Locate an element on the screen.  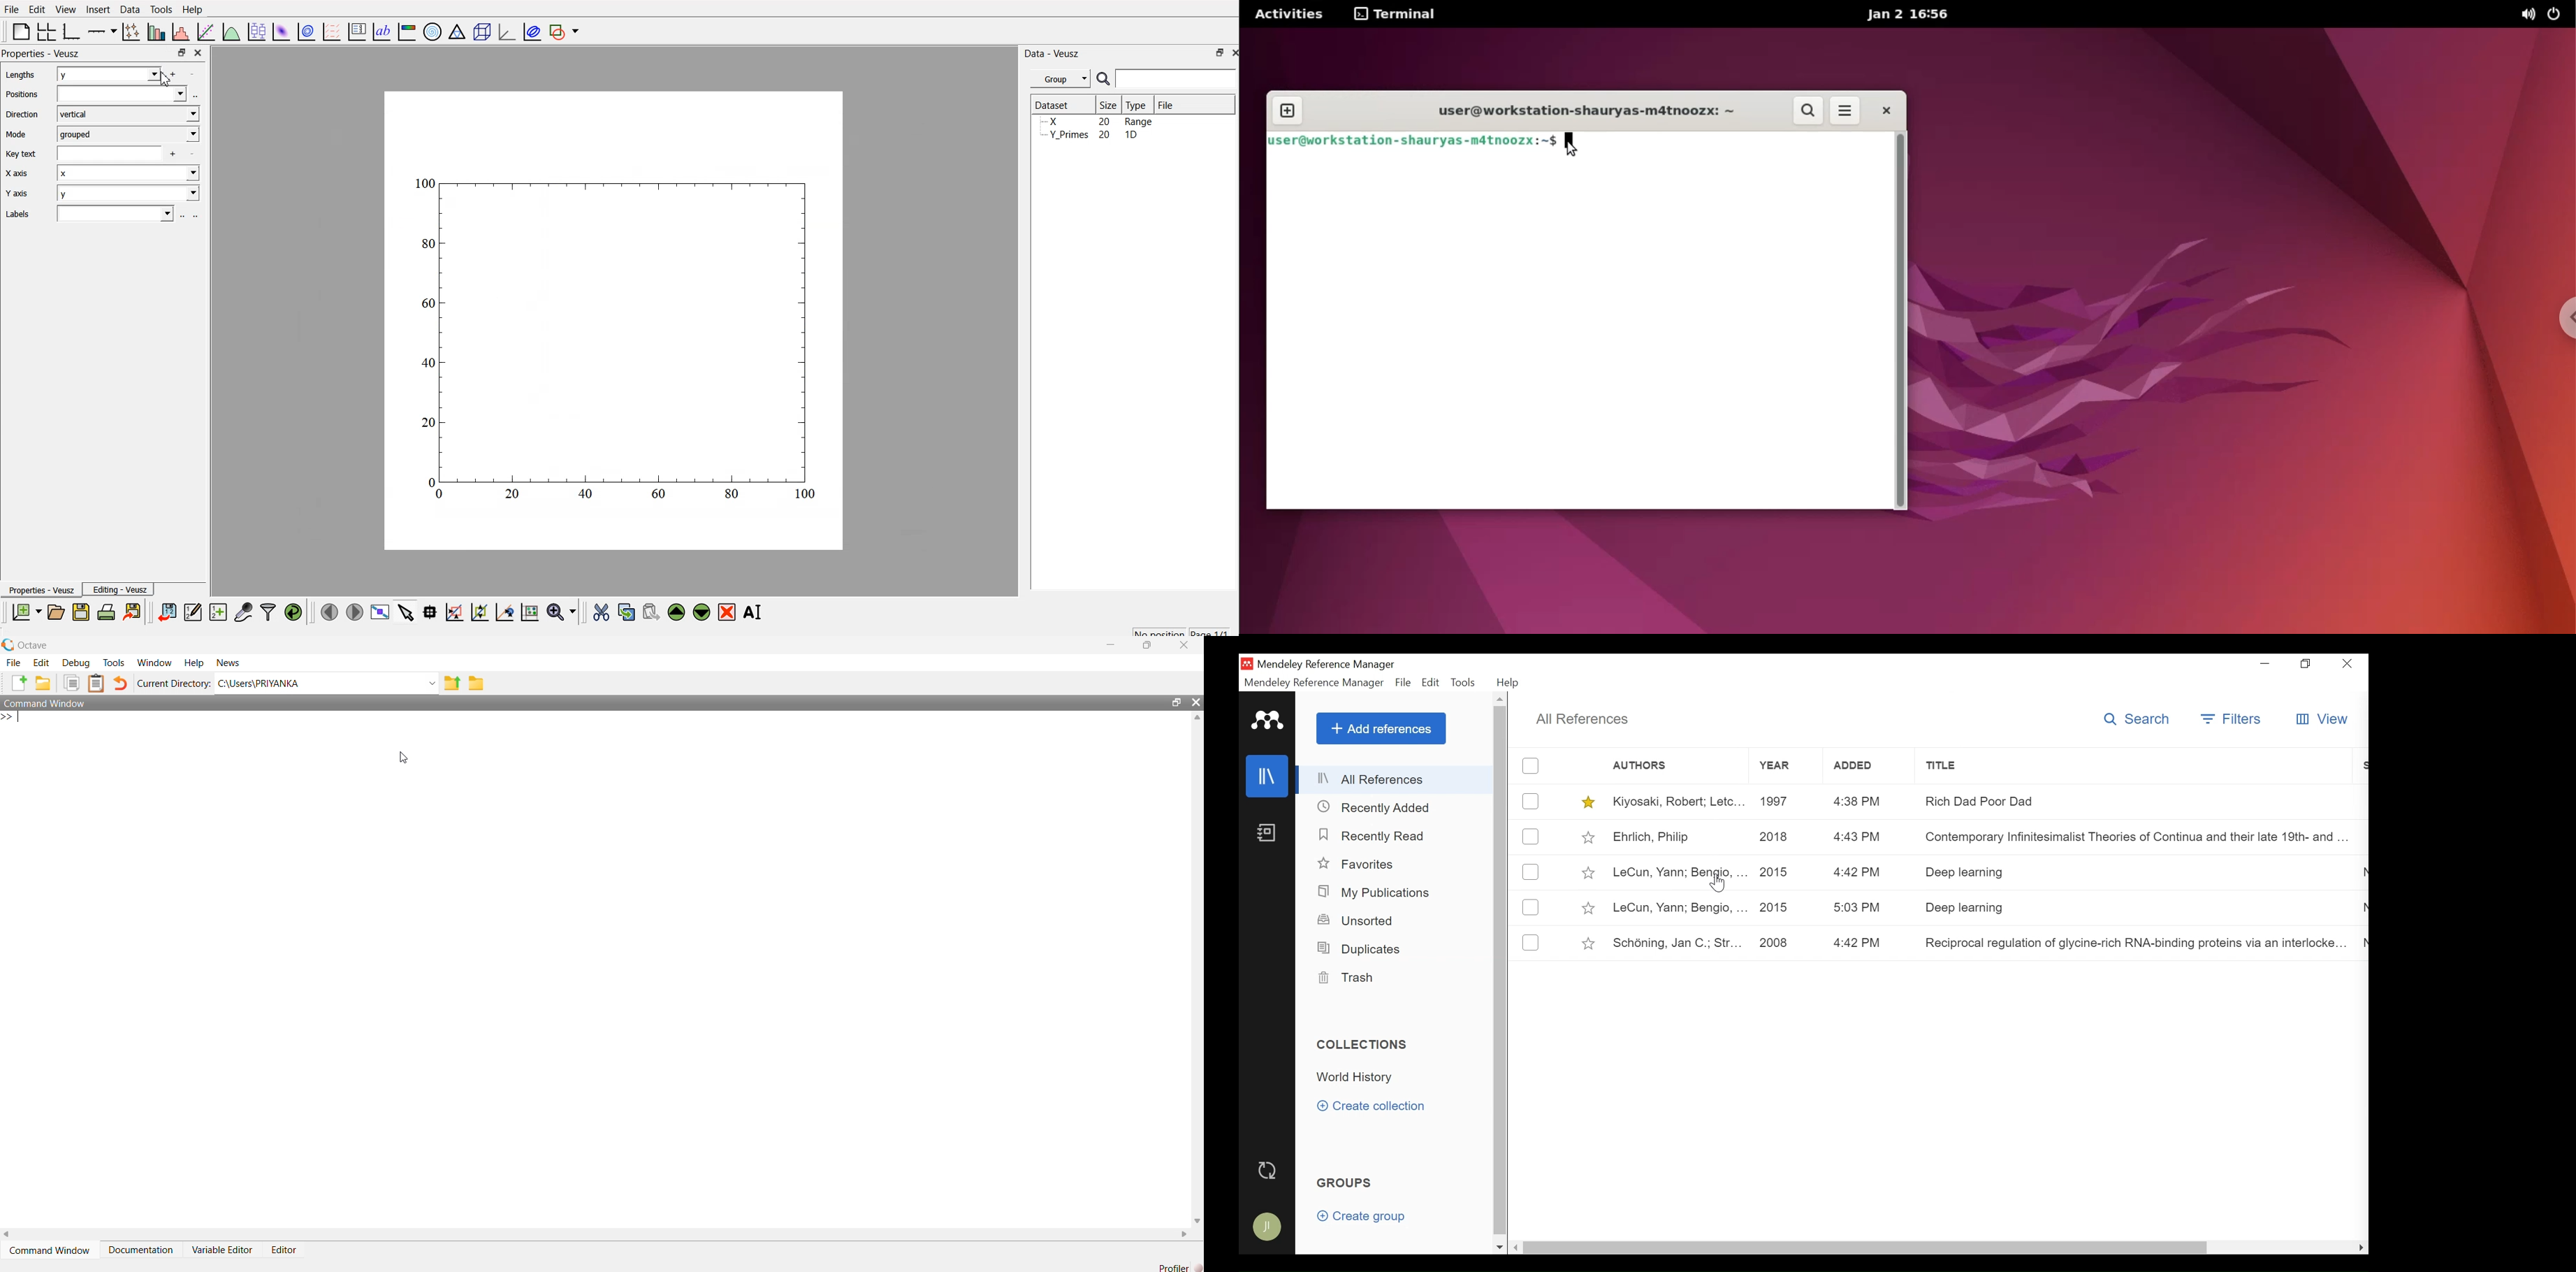
Schoning, Jan C.; Str.. is located at coordinates (1678, 944).